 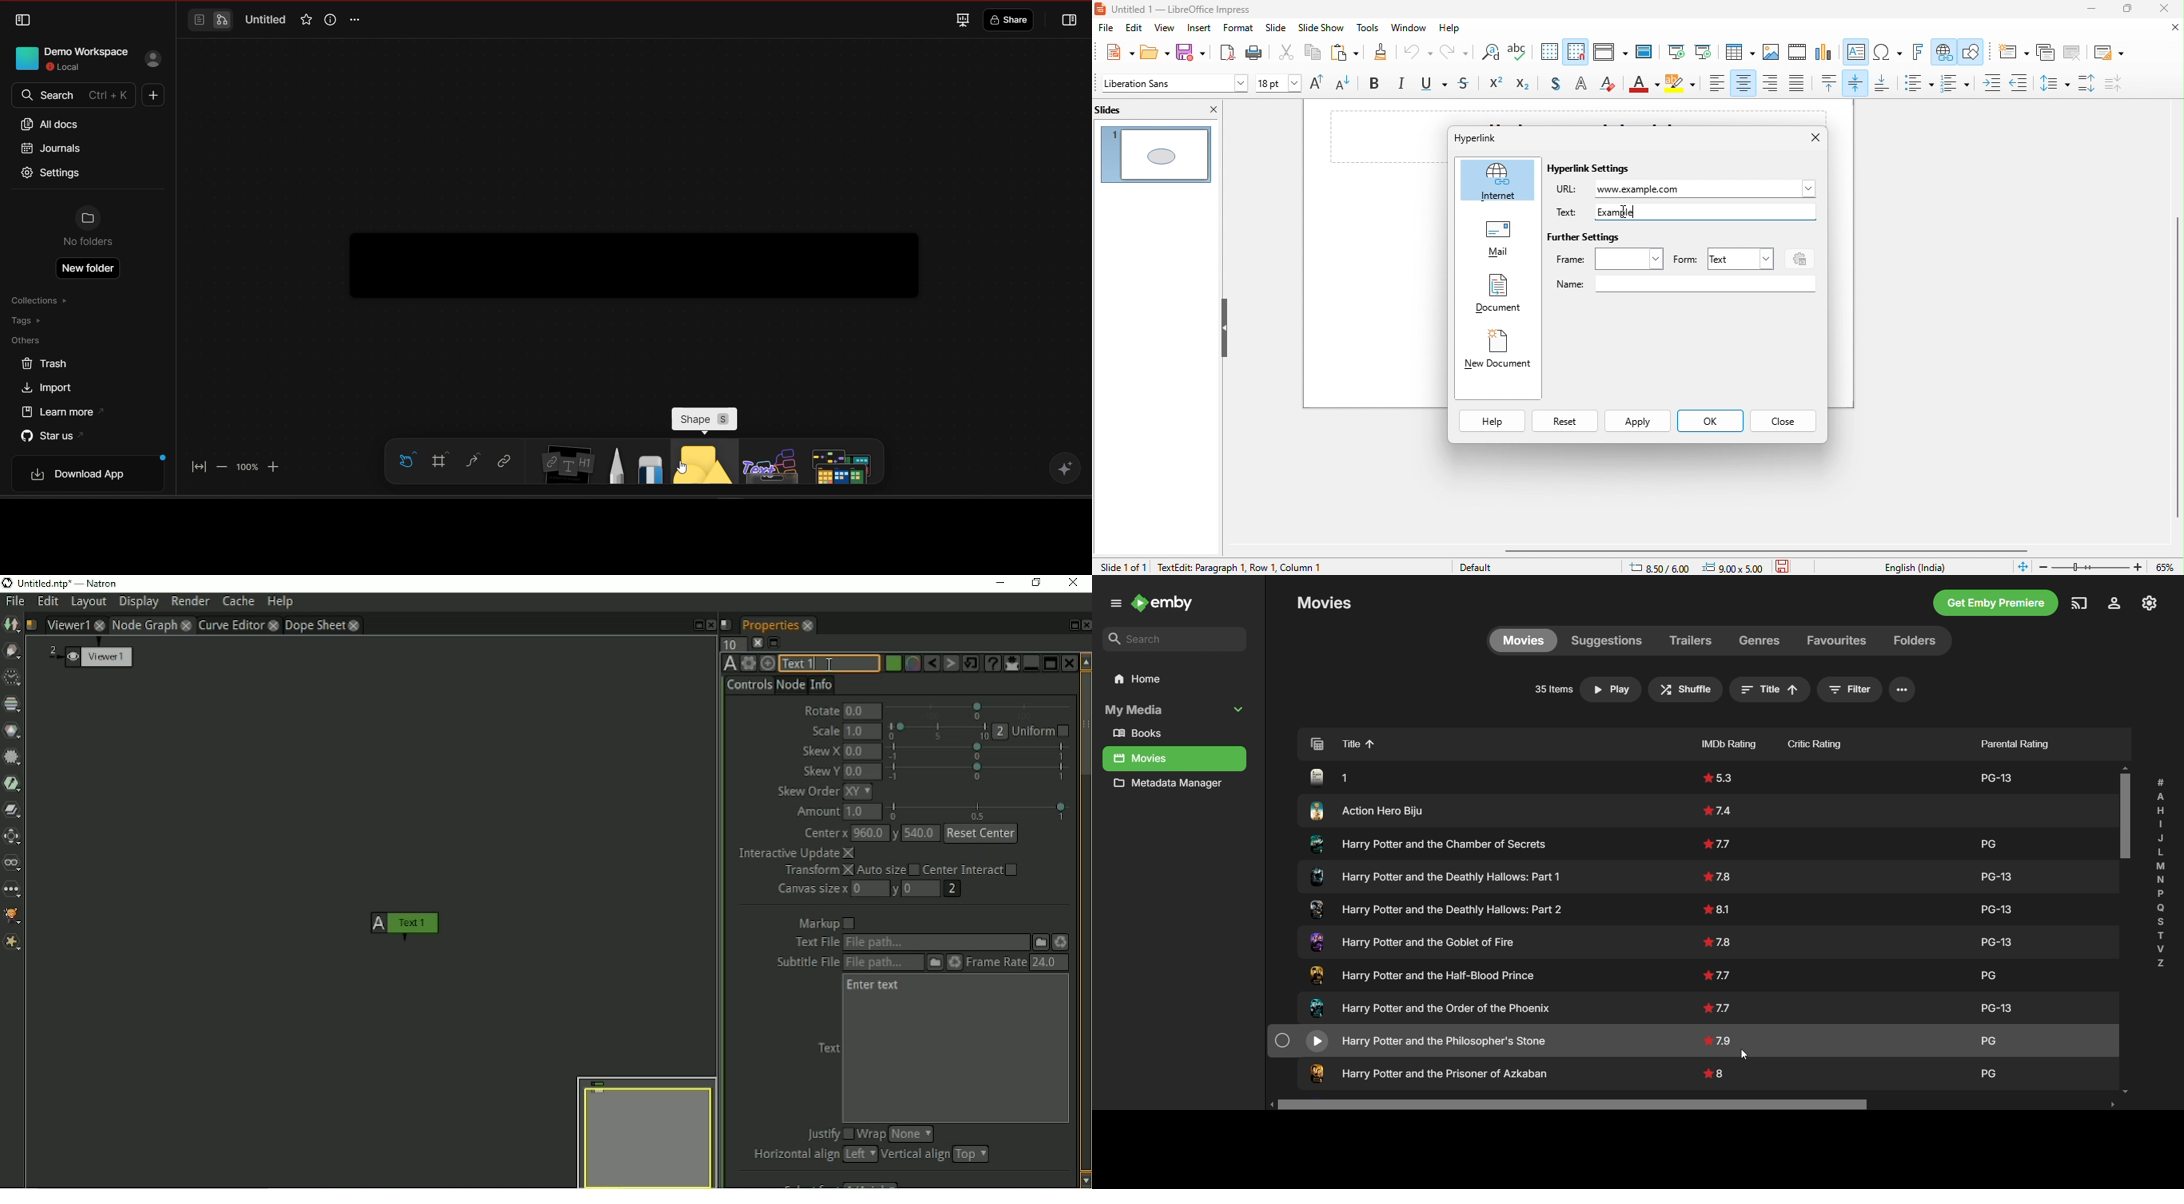 What do you see at coordinates (843, 465) in the screenshot?
I see `additional tools` at bounding box center [843, 465].